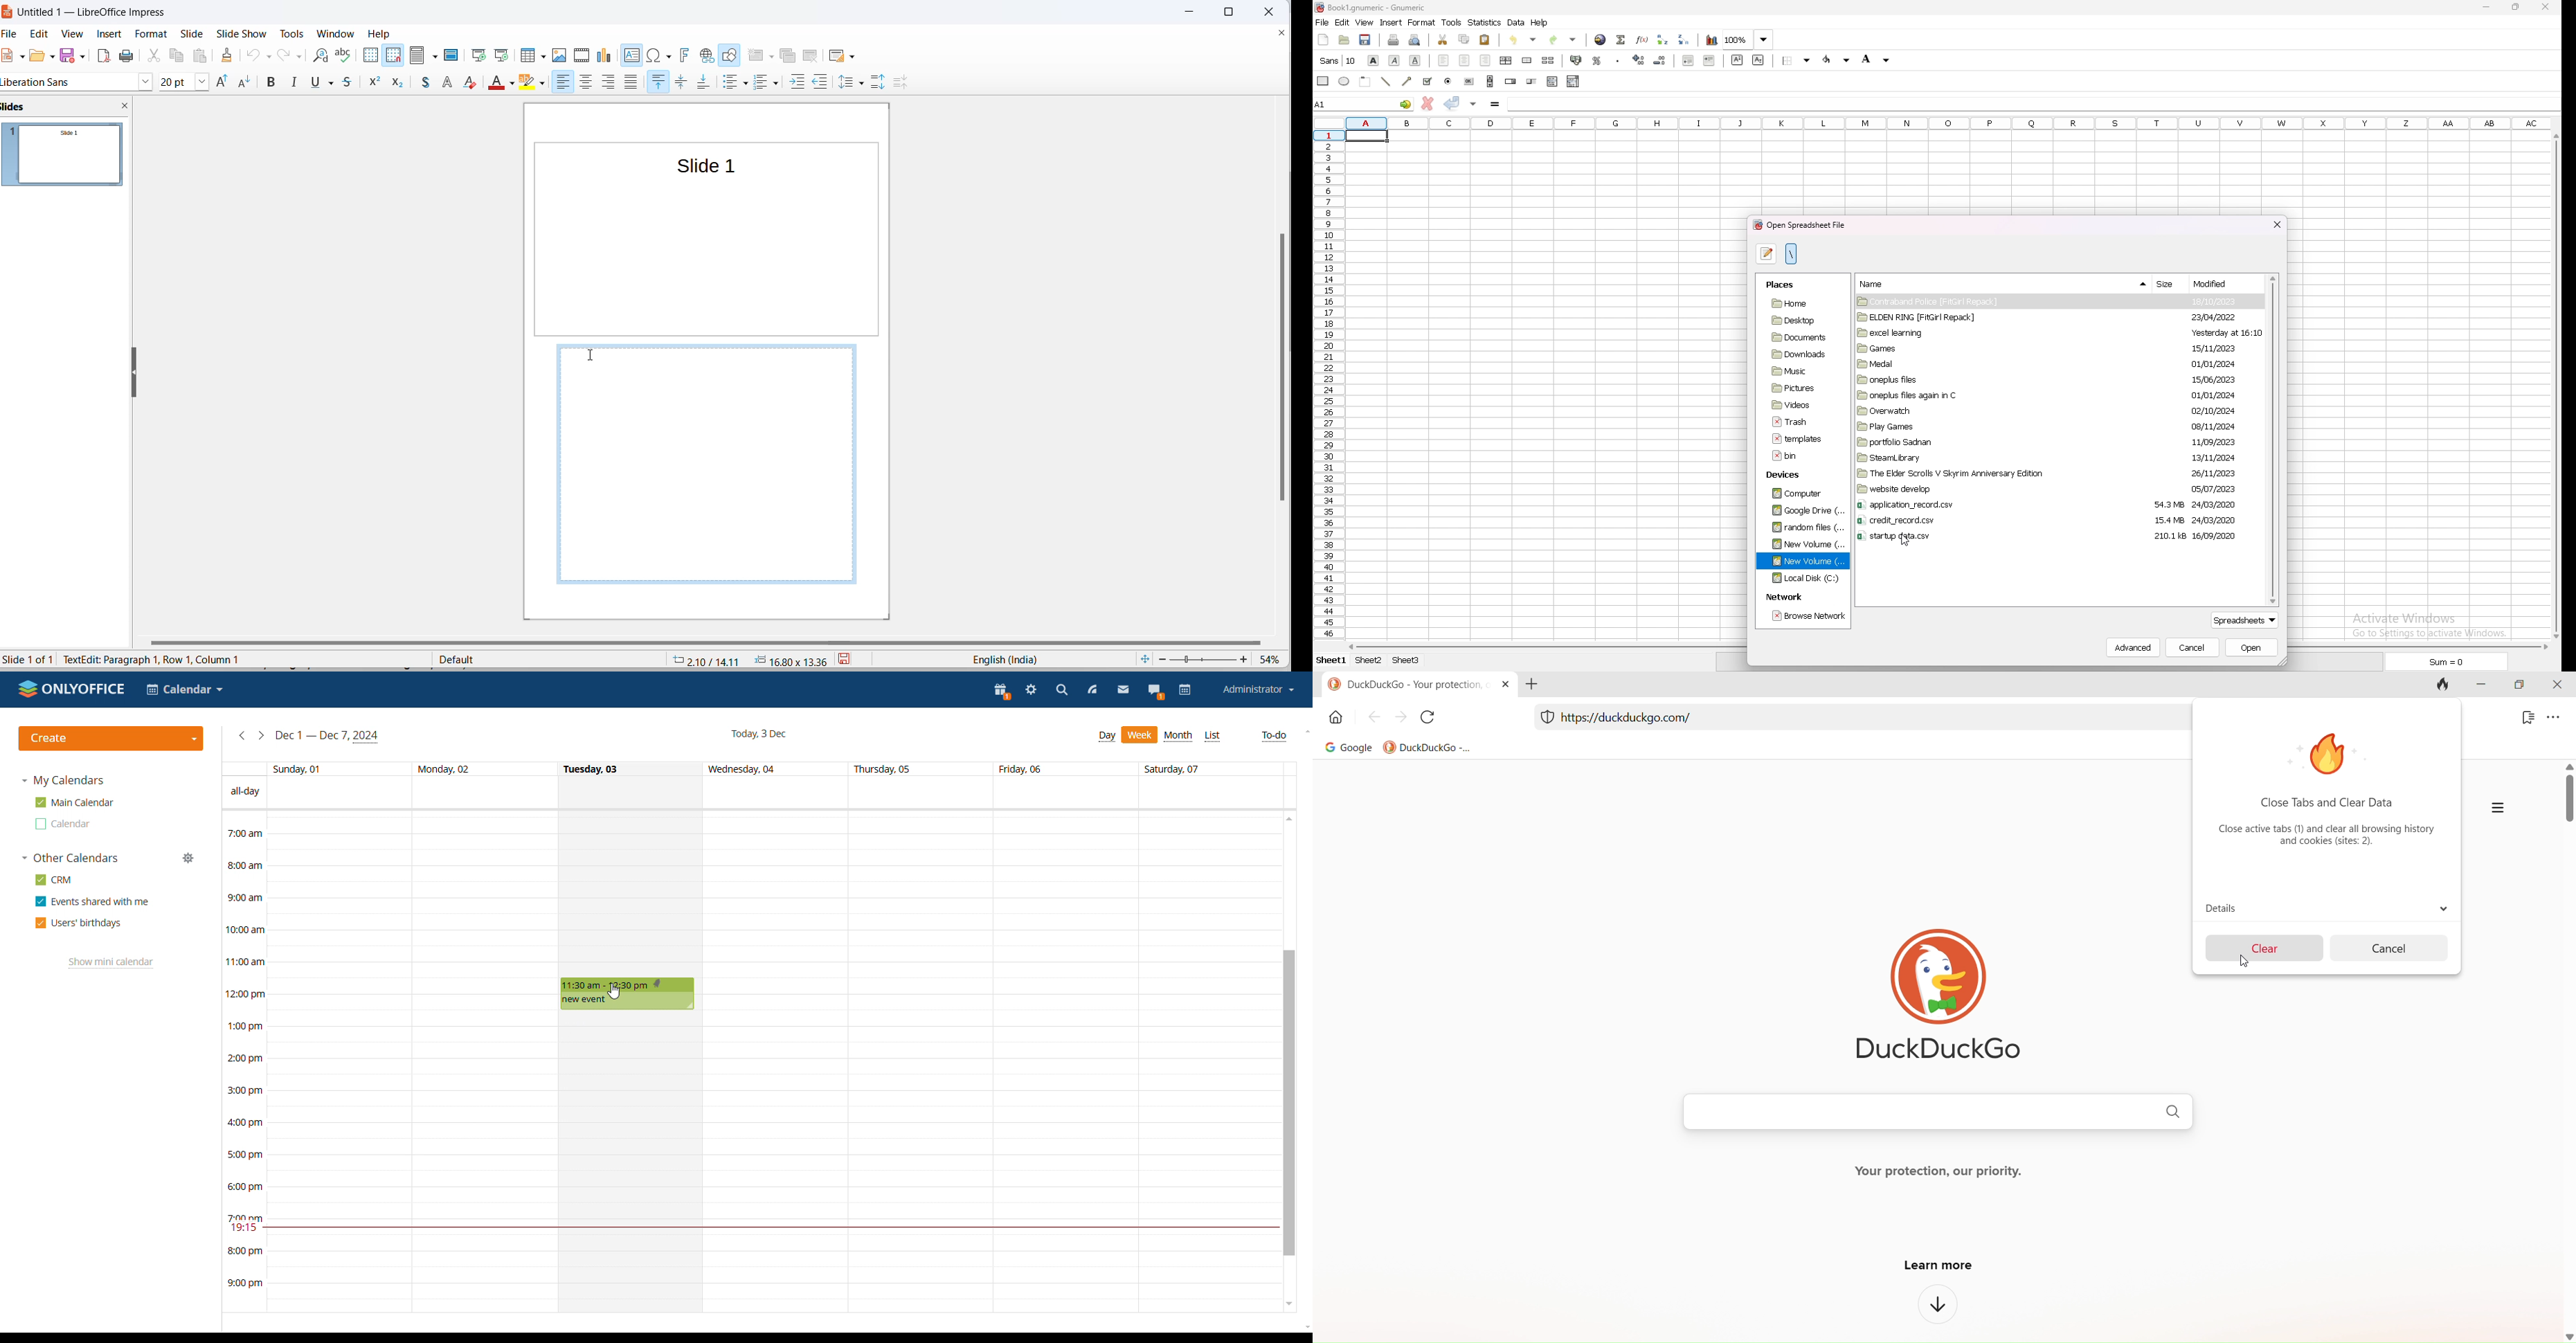 The image size is (2576, 1344). Describe the element at coordinates (2168, 521) in the screenshot. I see `15.4 MB` at that location.